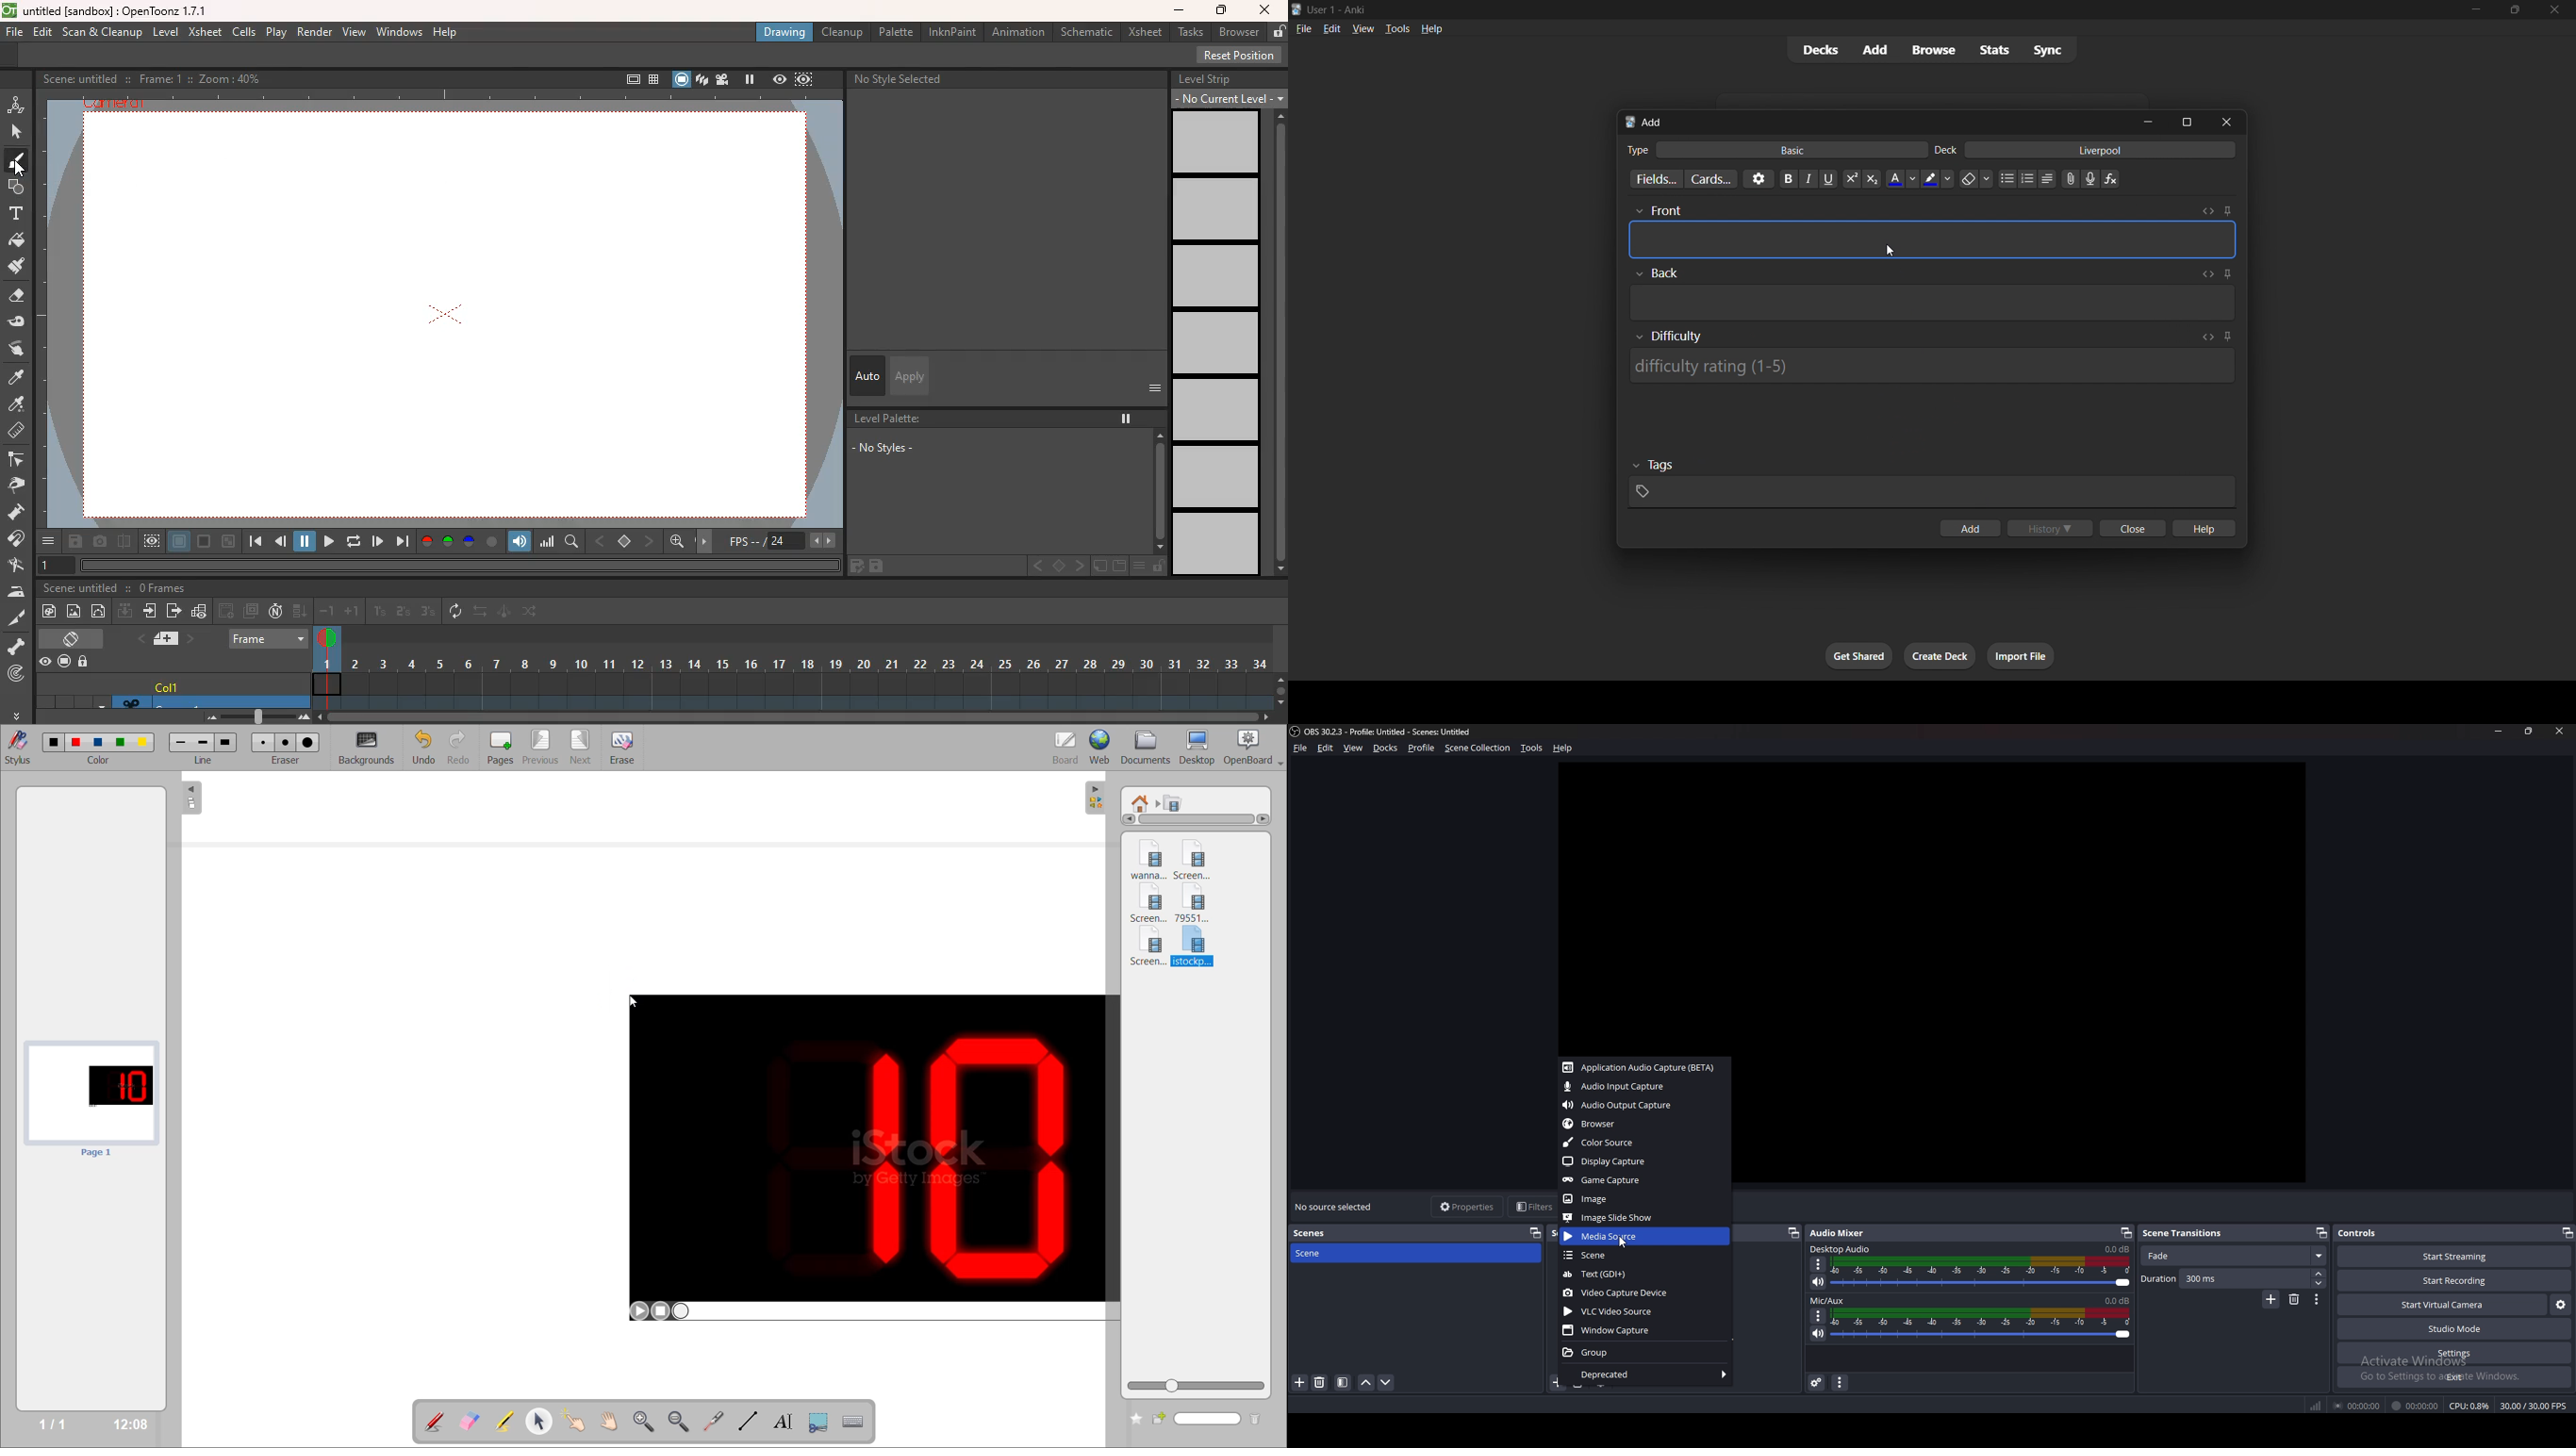  Describe the element at coordinates (1646, 1124) in the screenshot. I see `browser` at that location.